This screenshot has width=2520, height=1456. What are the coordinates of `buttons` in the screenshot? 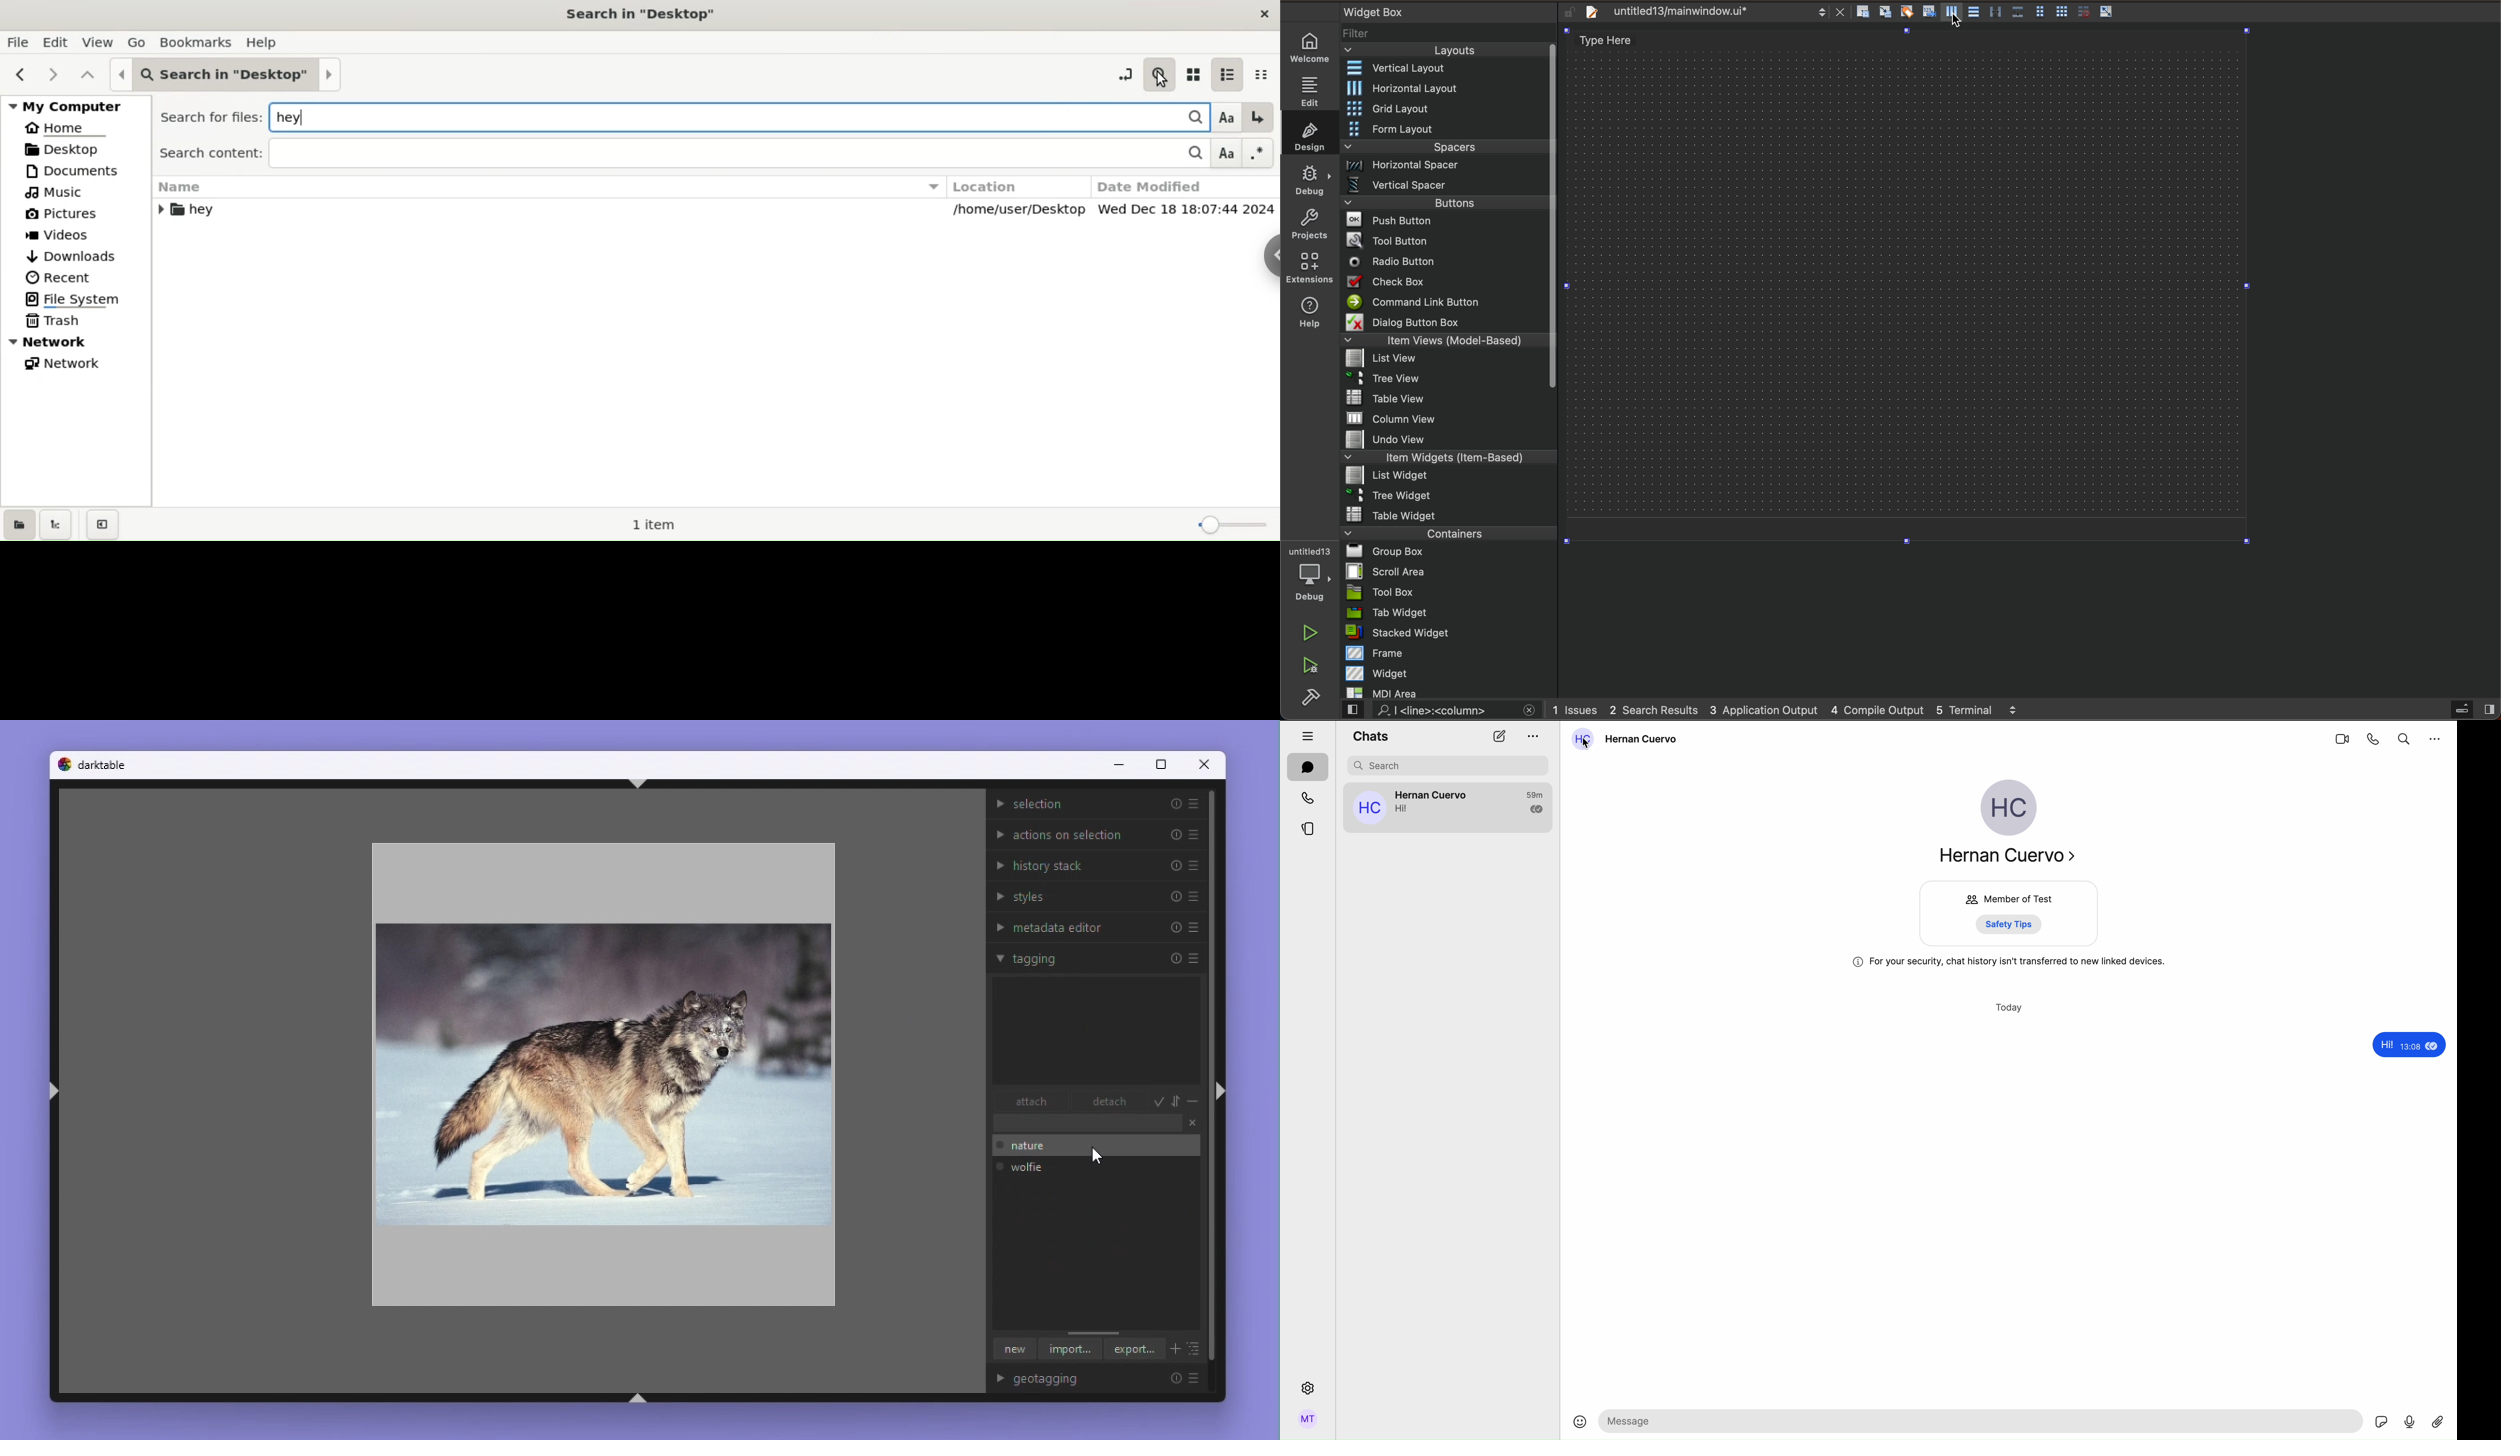 It's located at (1451, 202).